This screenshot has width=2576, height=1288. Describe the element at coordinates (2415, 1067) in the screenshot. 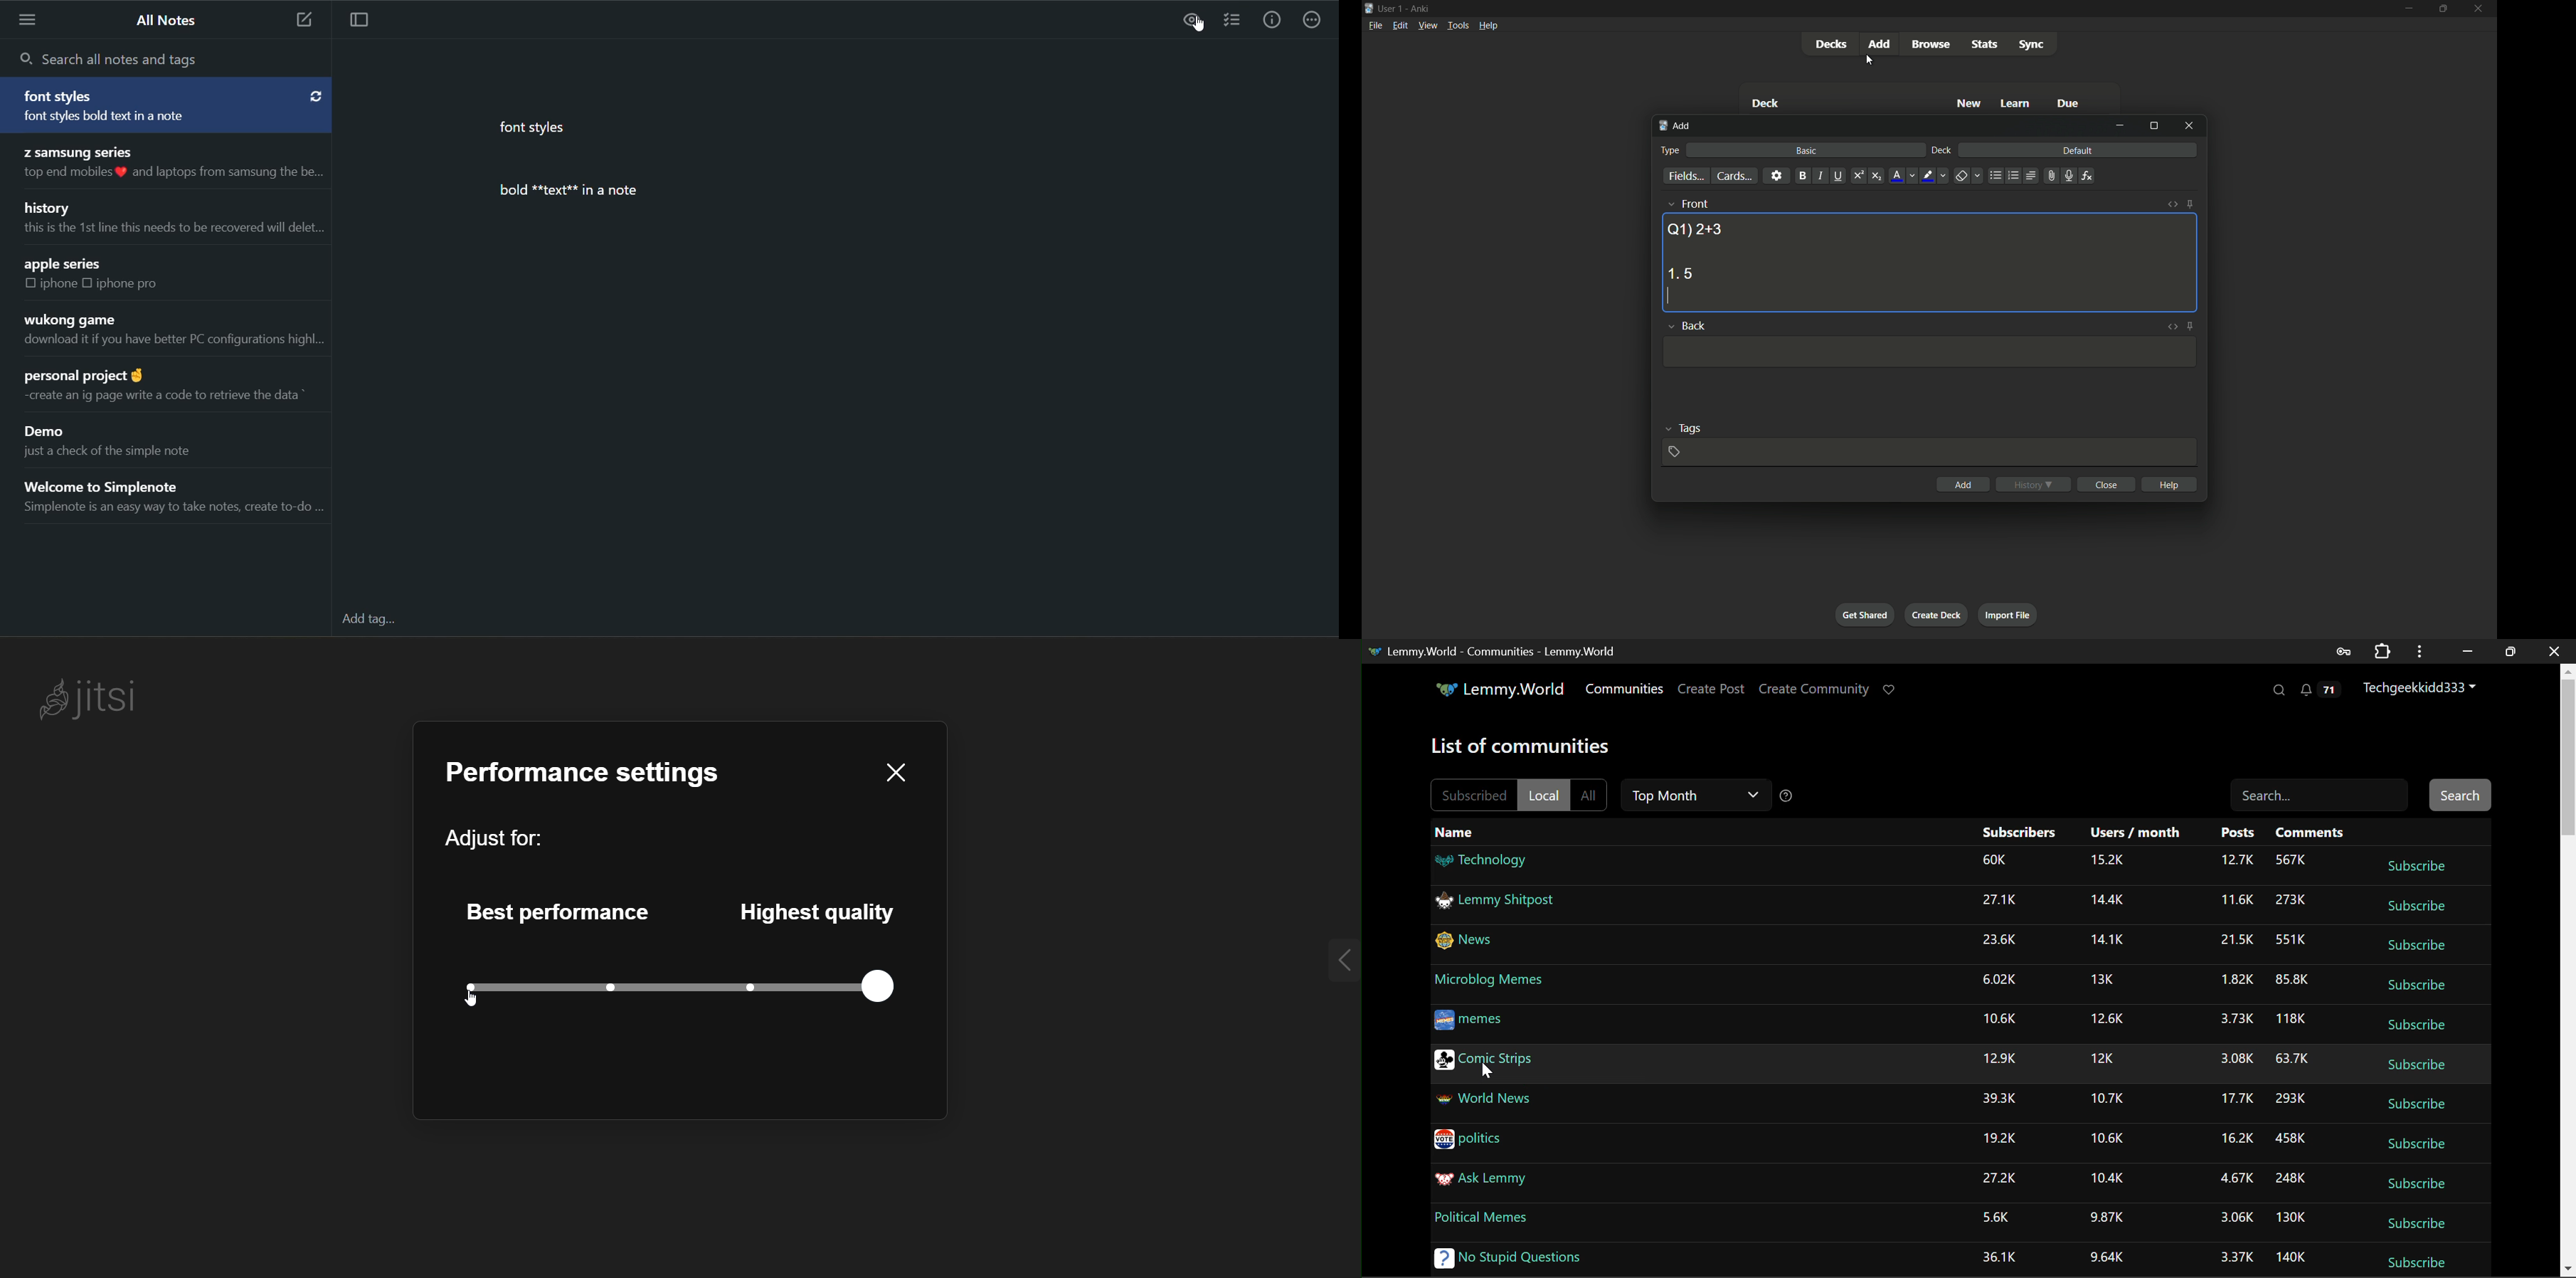

I see `Subscribe` at that location.